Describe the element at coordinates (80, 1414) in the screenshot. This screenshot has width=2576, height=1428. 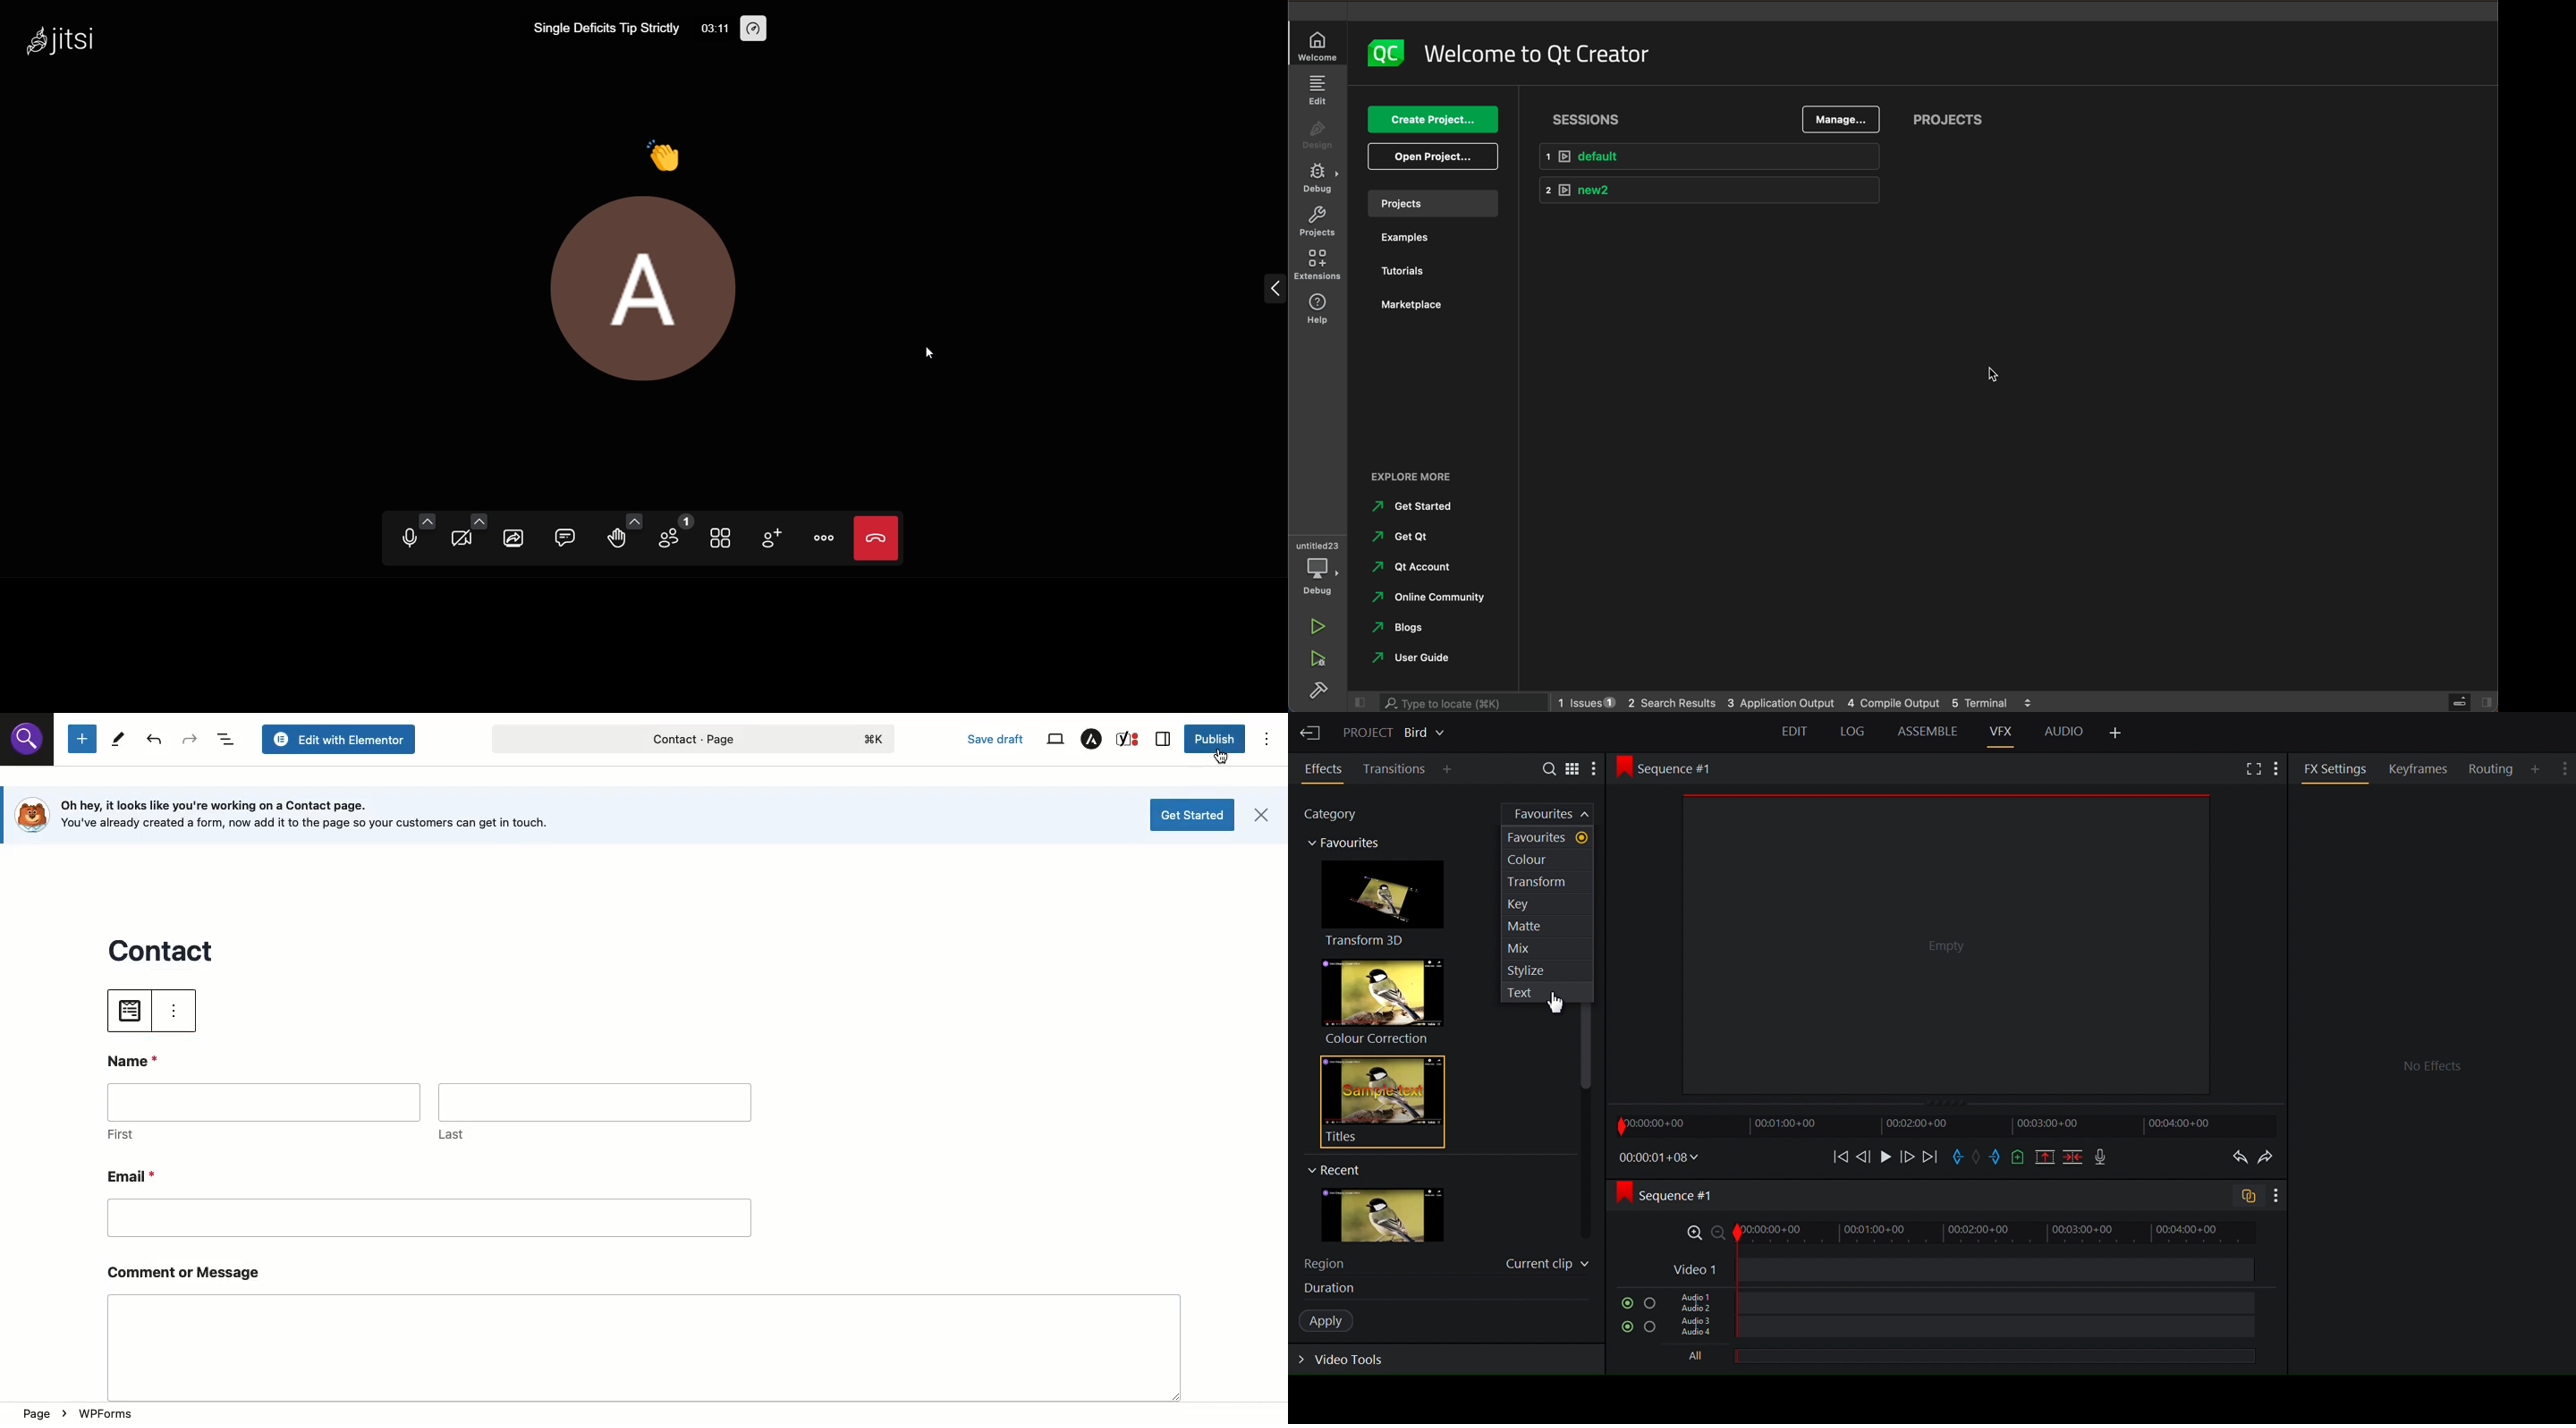
I see `Page > WPForms` at that location.